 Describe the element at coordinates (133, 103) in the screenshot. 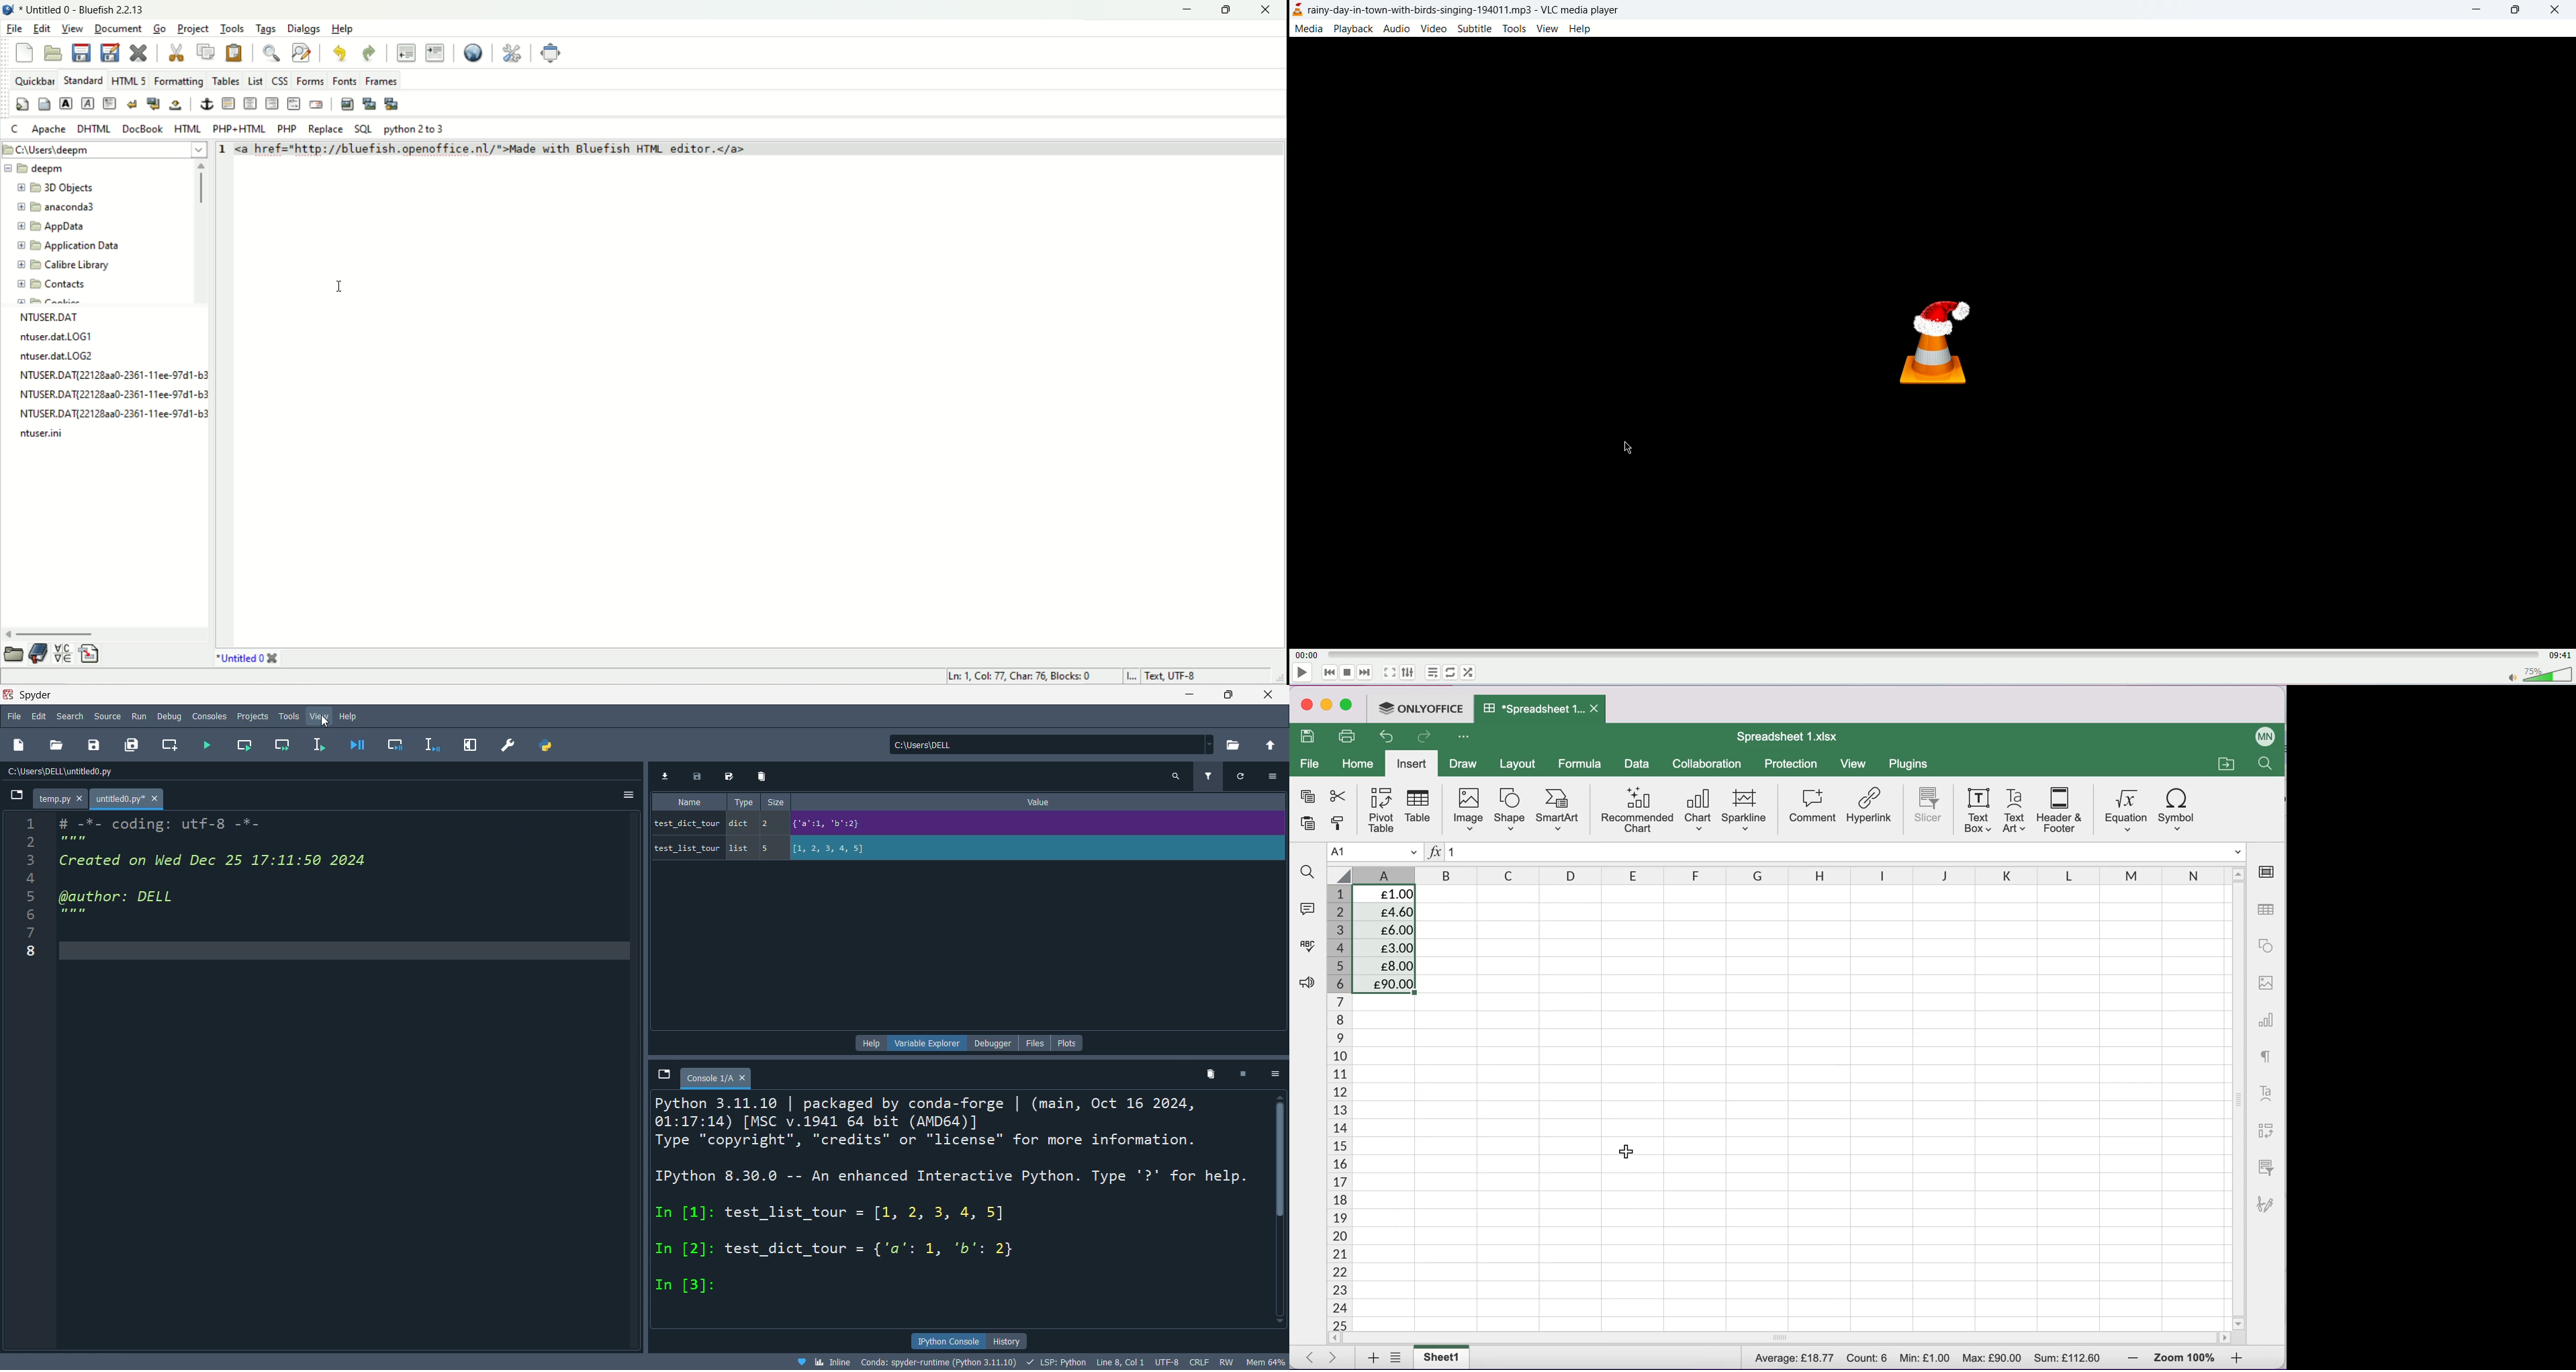

I see `break` at that location.